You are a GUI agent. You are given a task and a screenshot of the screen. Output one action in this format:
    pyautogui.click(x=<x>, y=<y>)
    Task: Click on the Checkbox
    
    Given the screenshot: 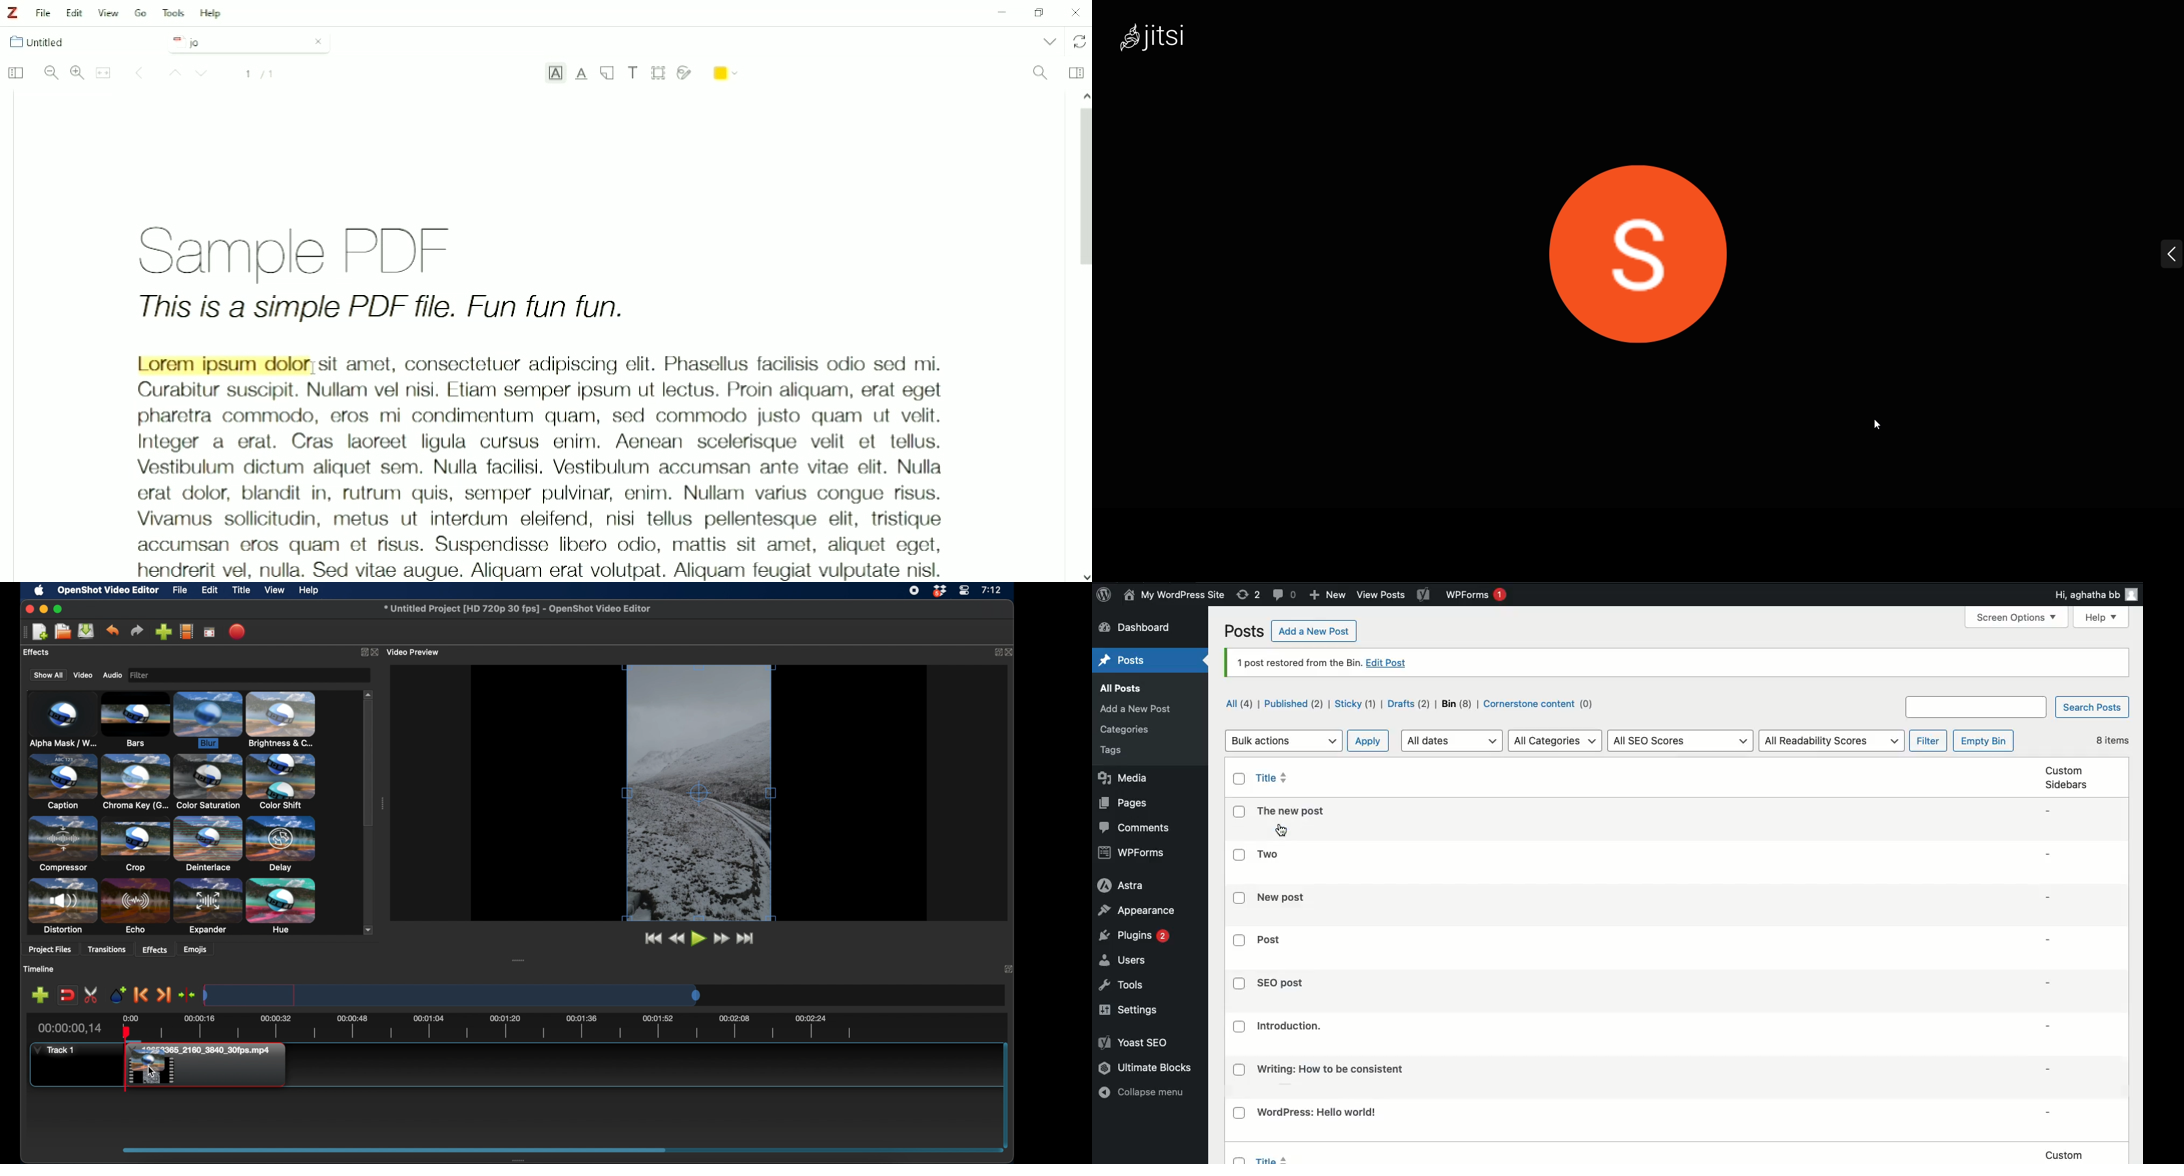 What is the action you would take?
    pyautogui.click(x=1240, y=778)
    